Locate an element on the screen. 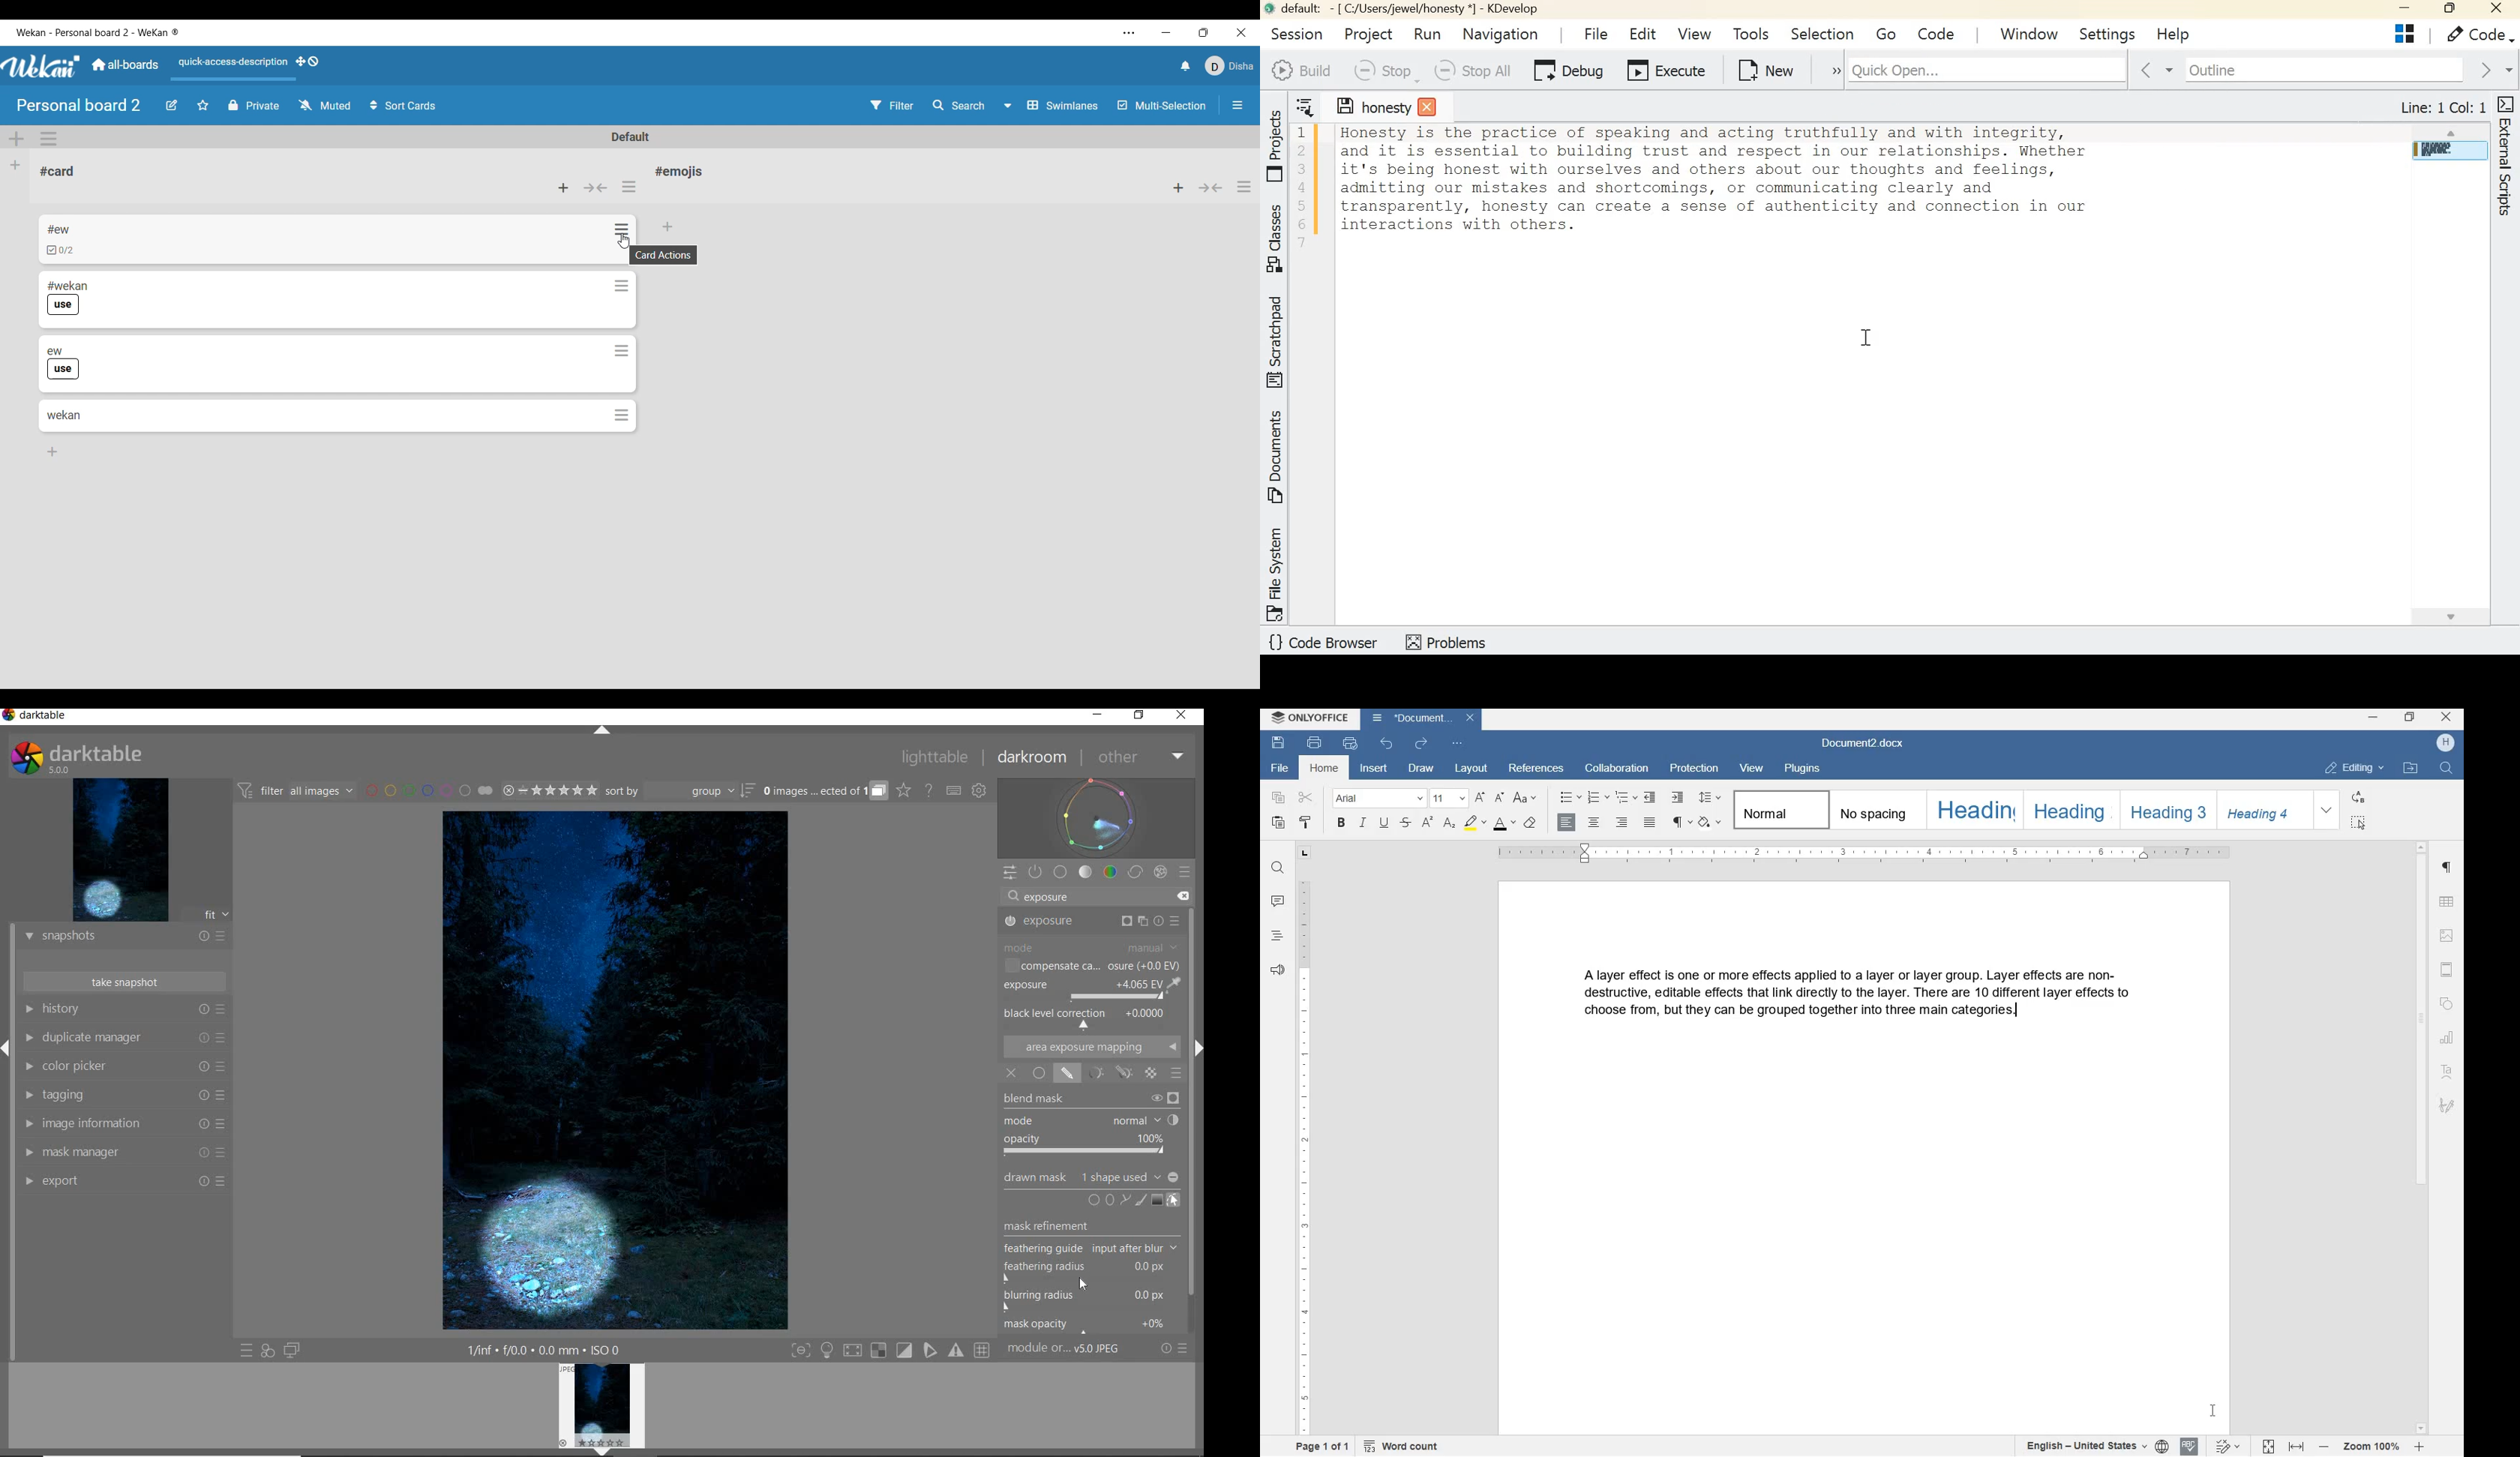  CLOSE is located at coordinates (1182, 717).